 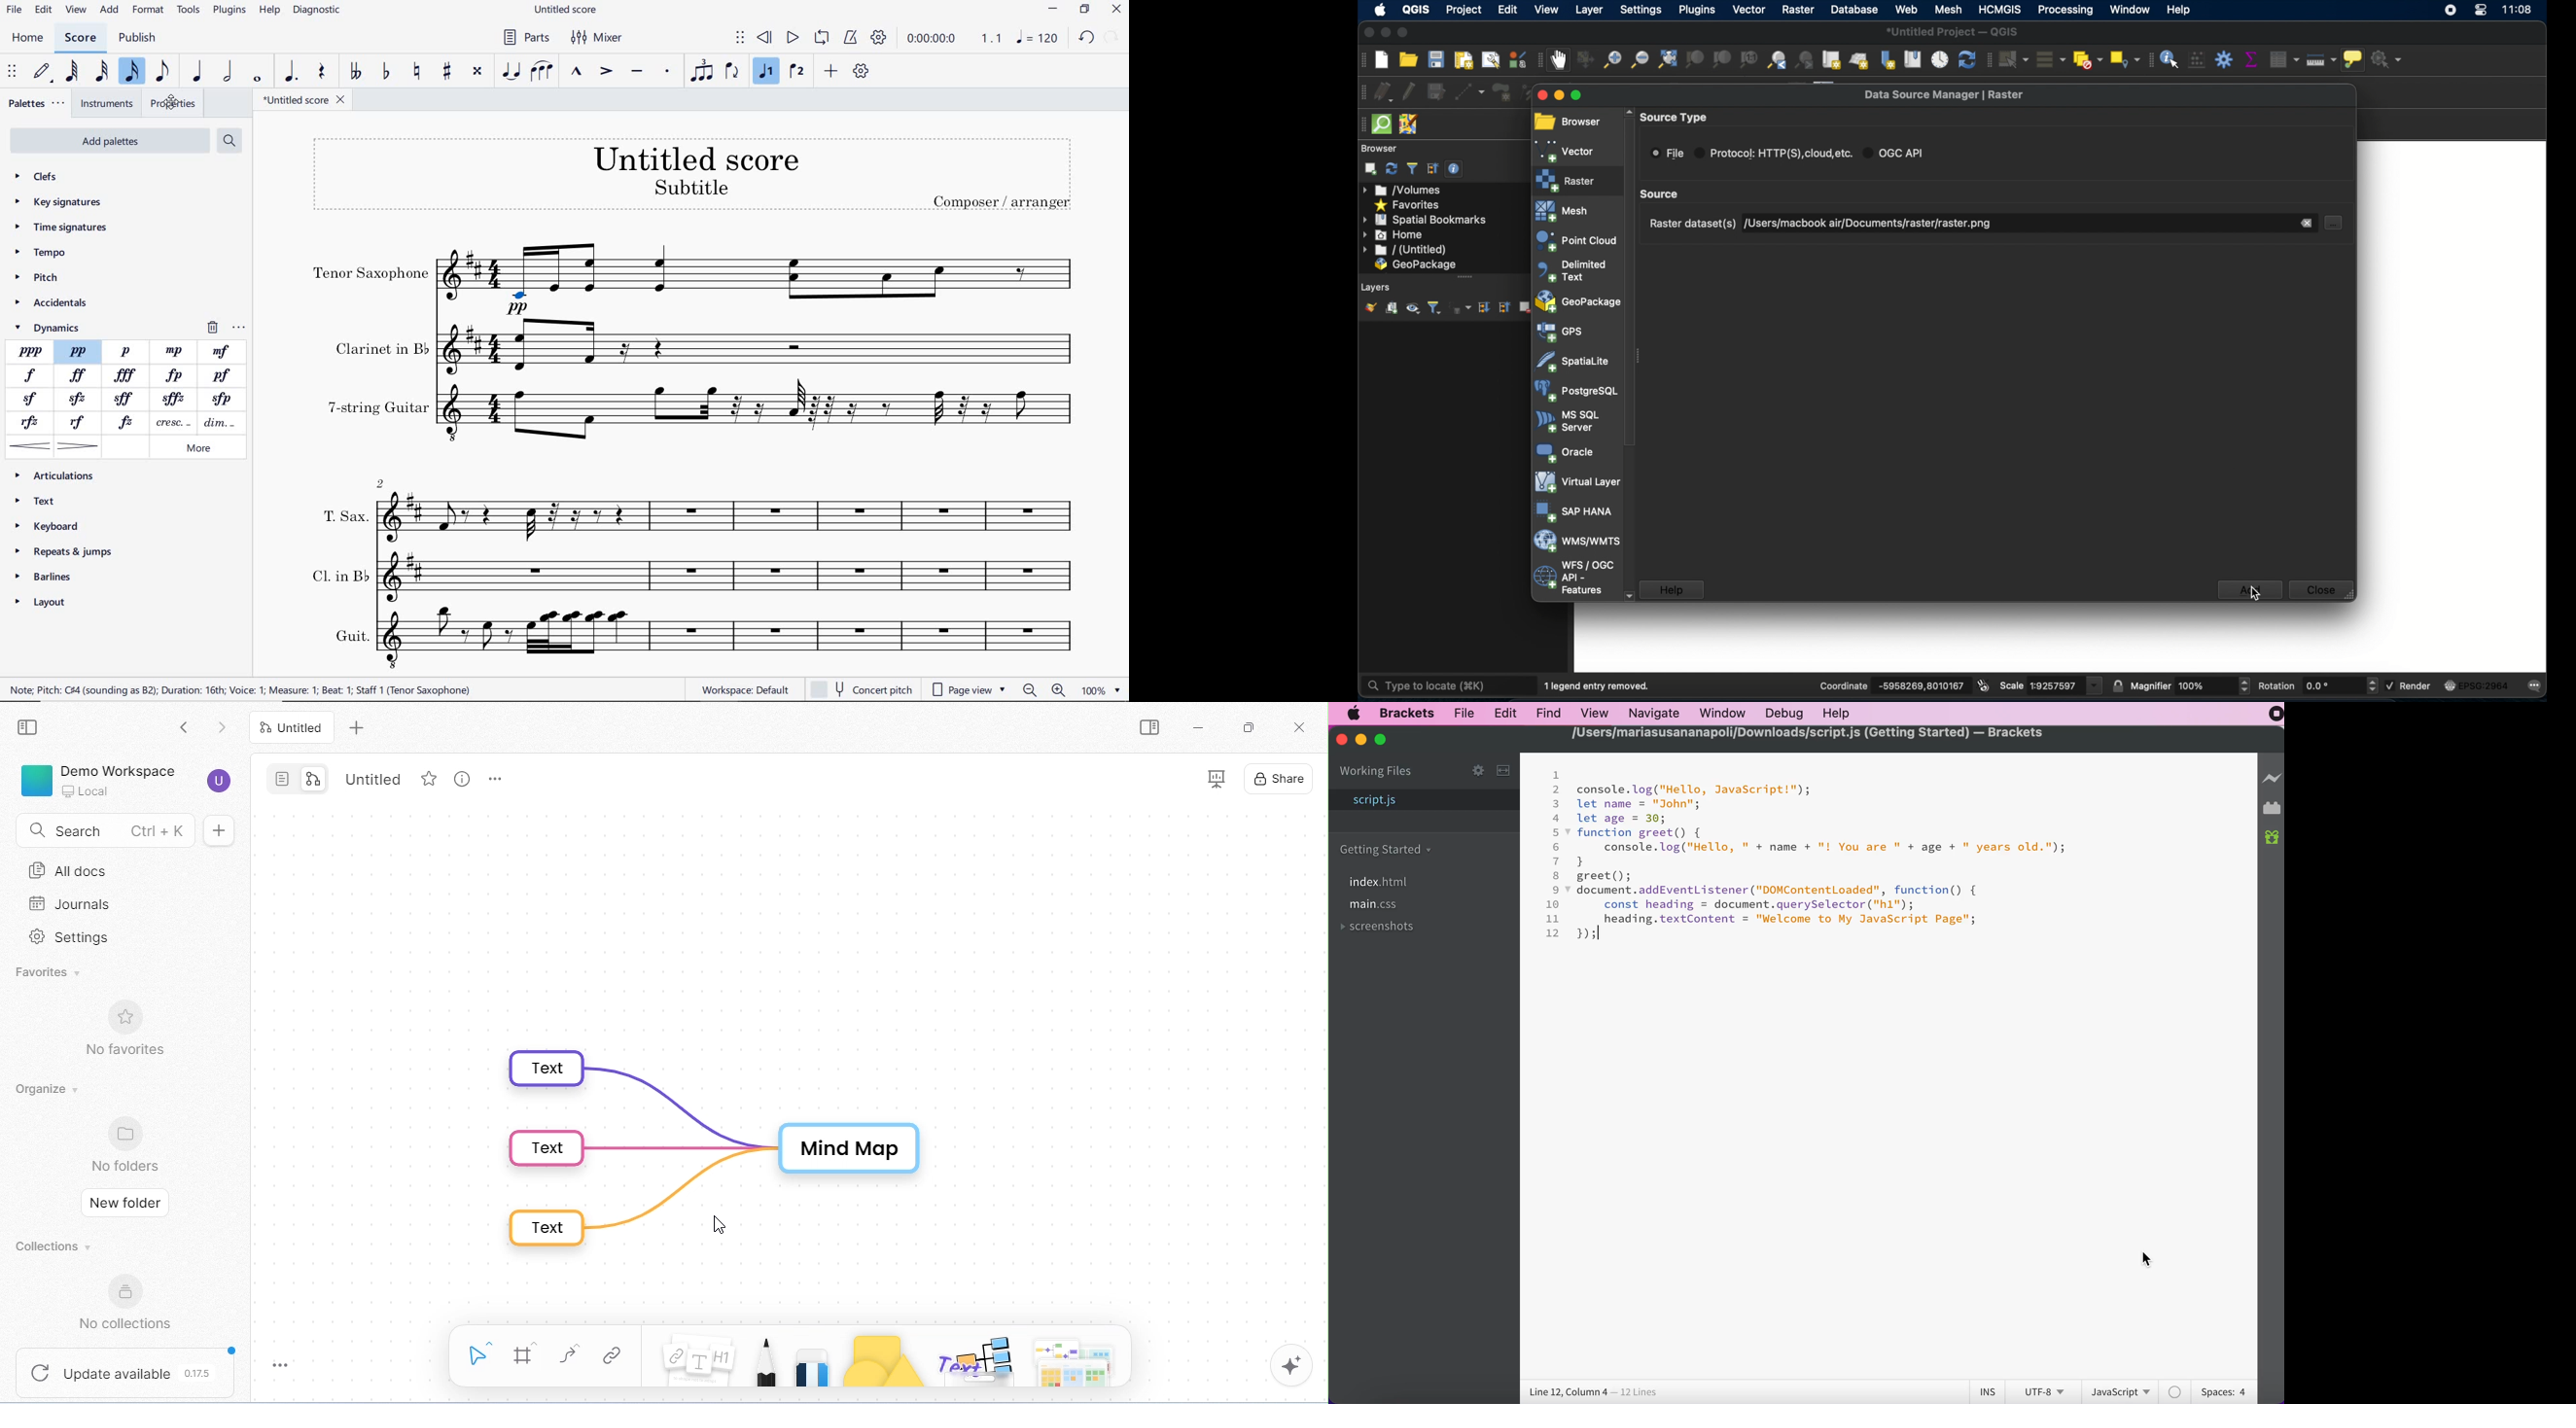 I want to click on KEYBOARD, so click(x=47, y=526).